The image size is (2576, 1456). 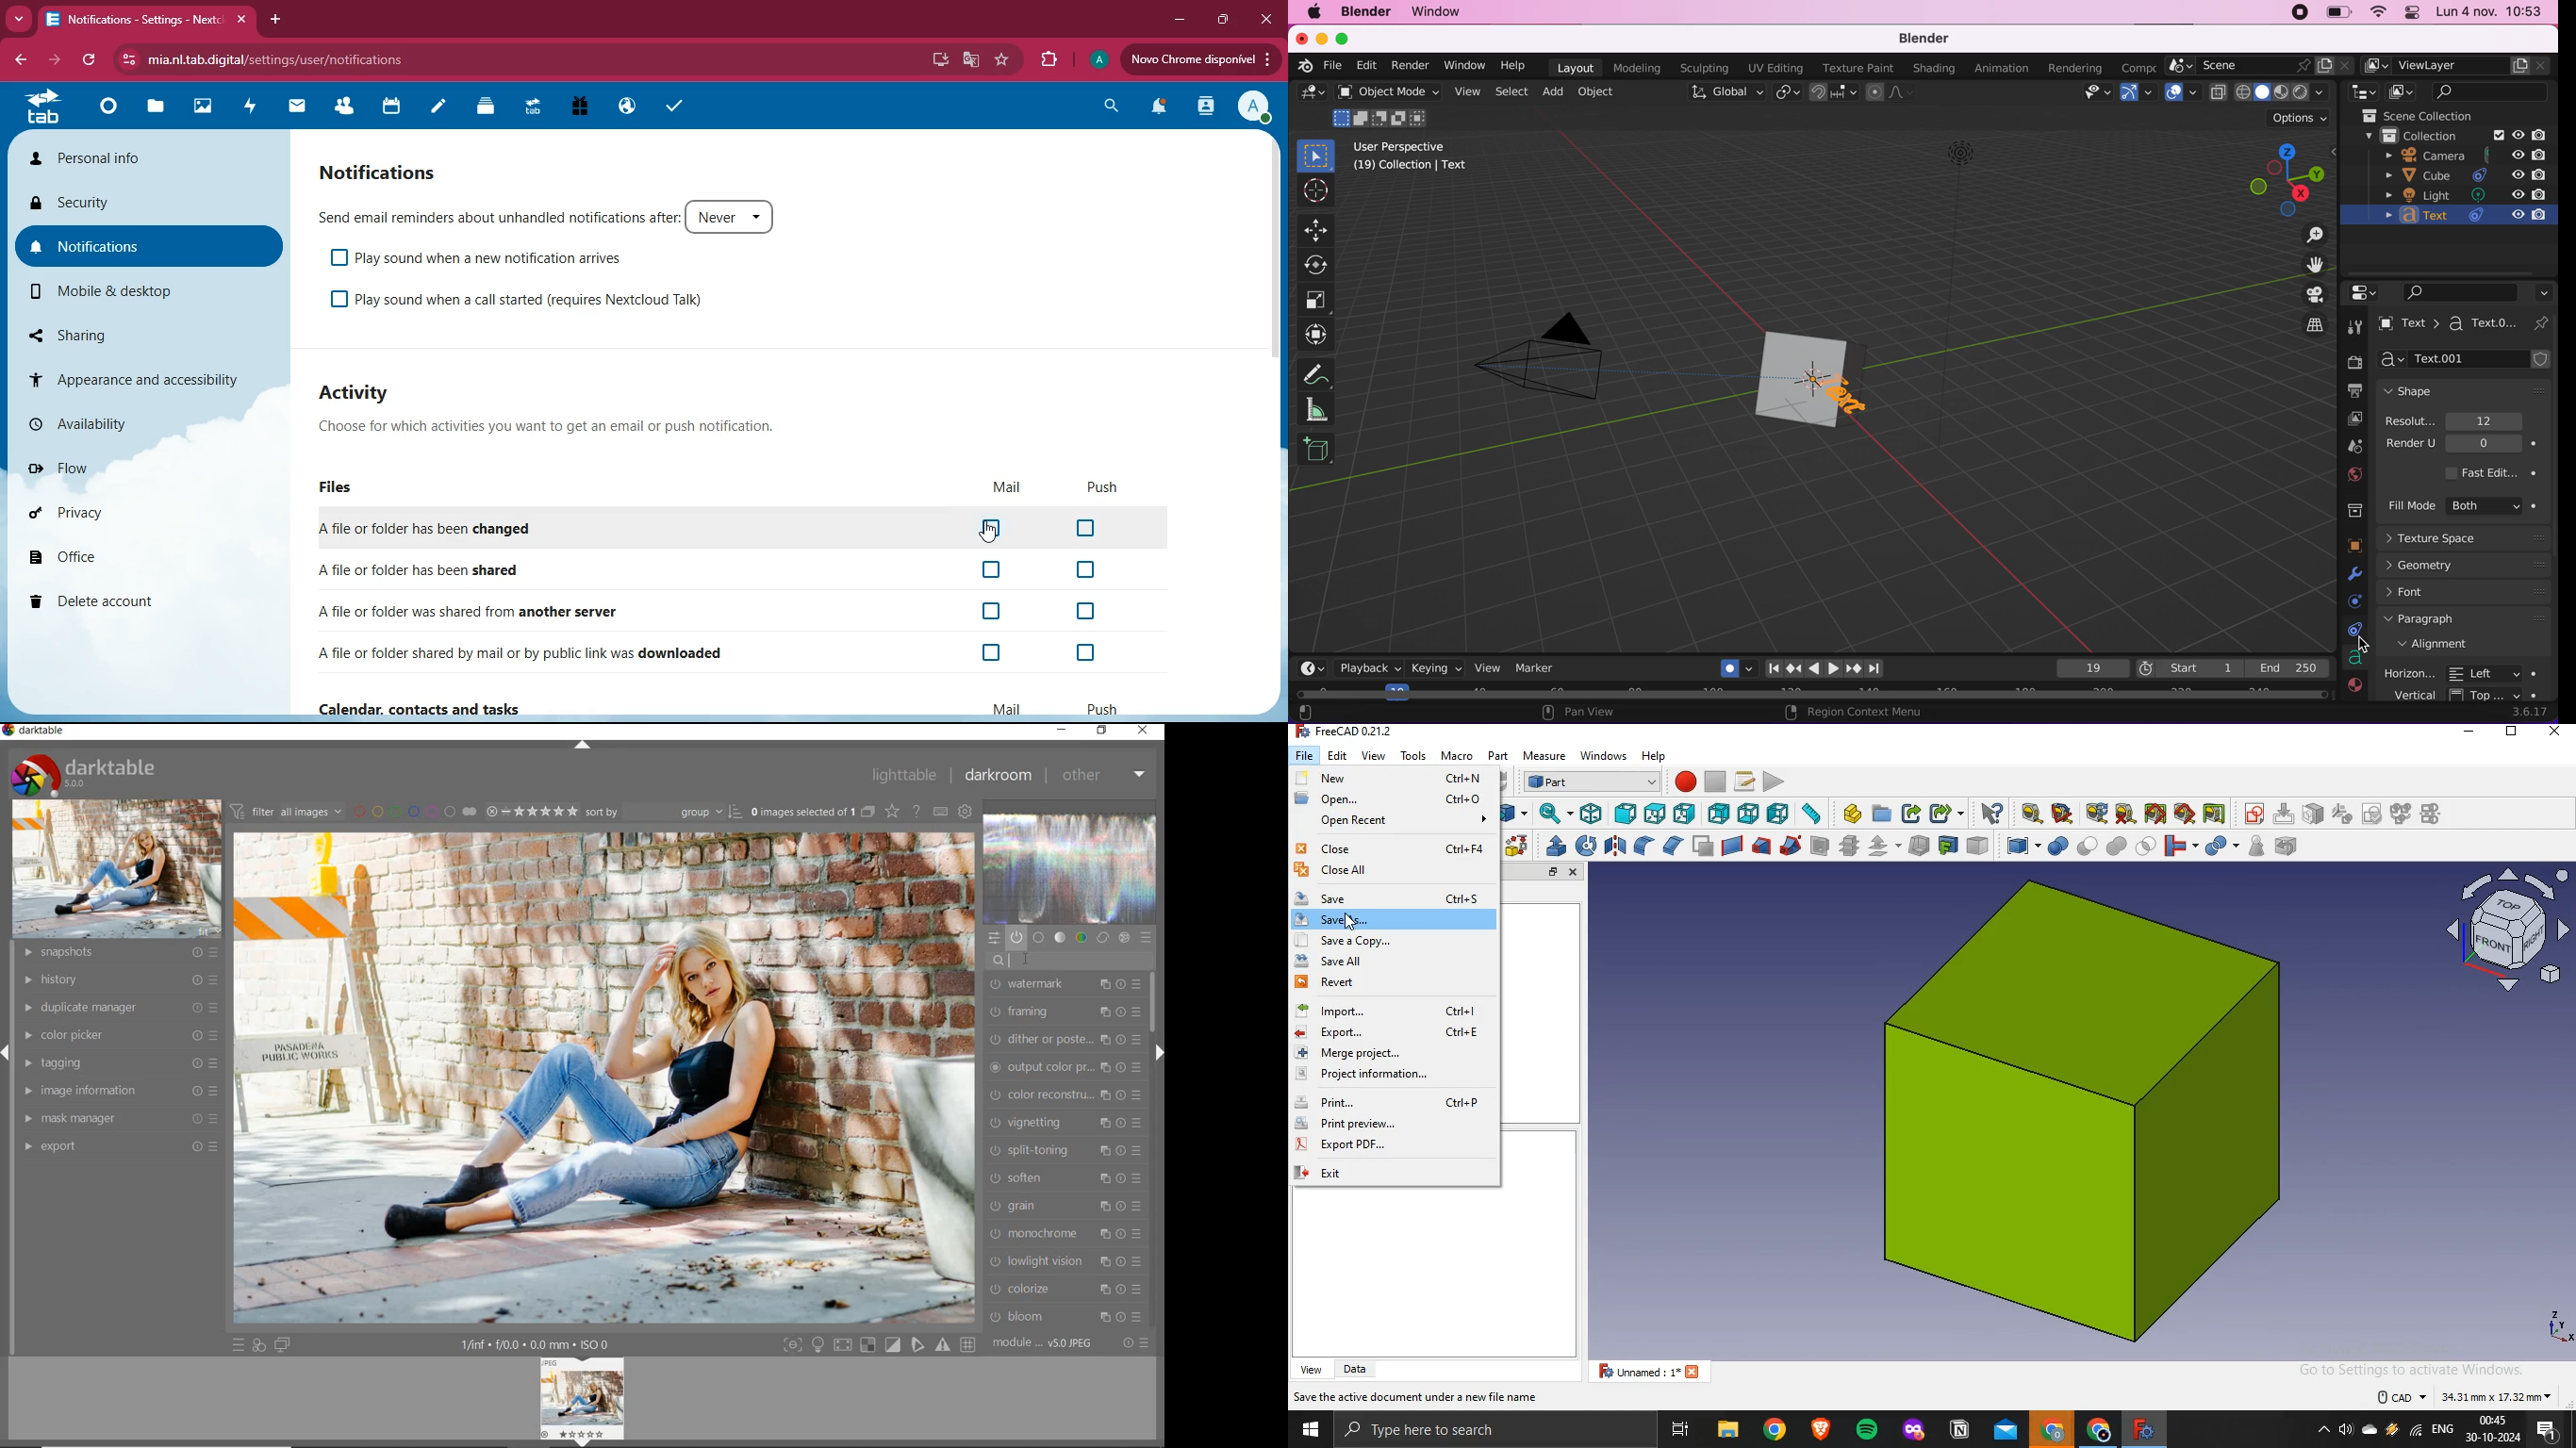 I want to click on tab, so click(x=42, y=107).